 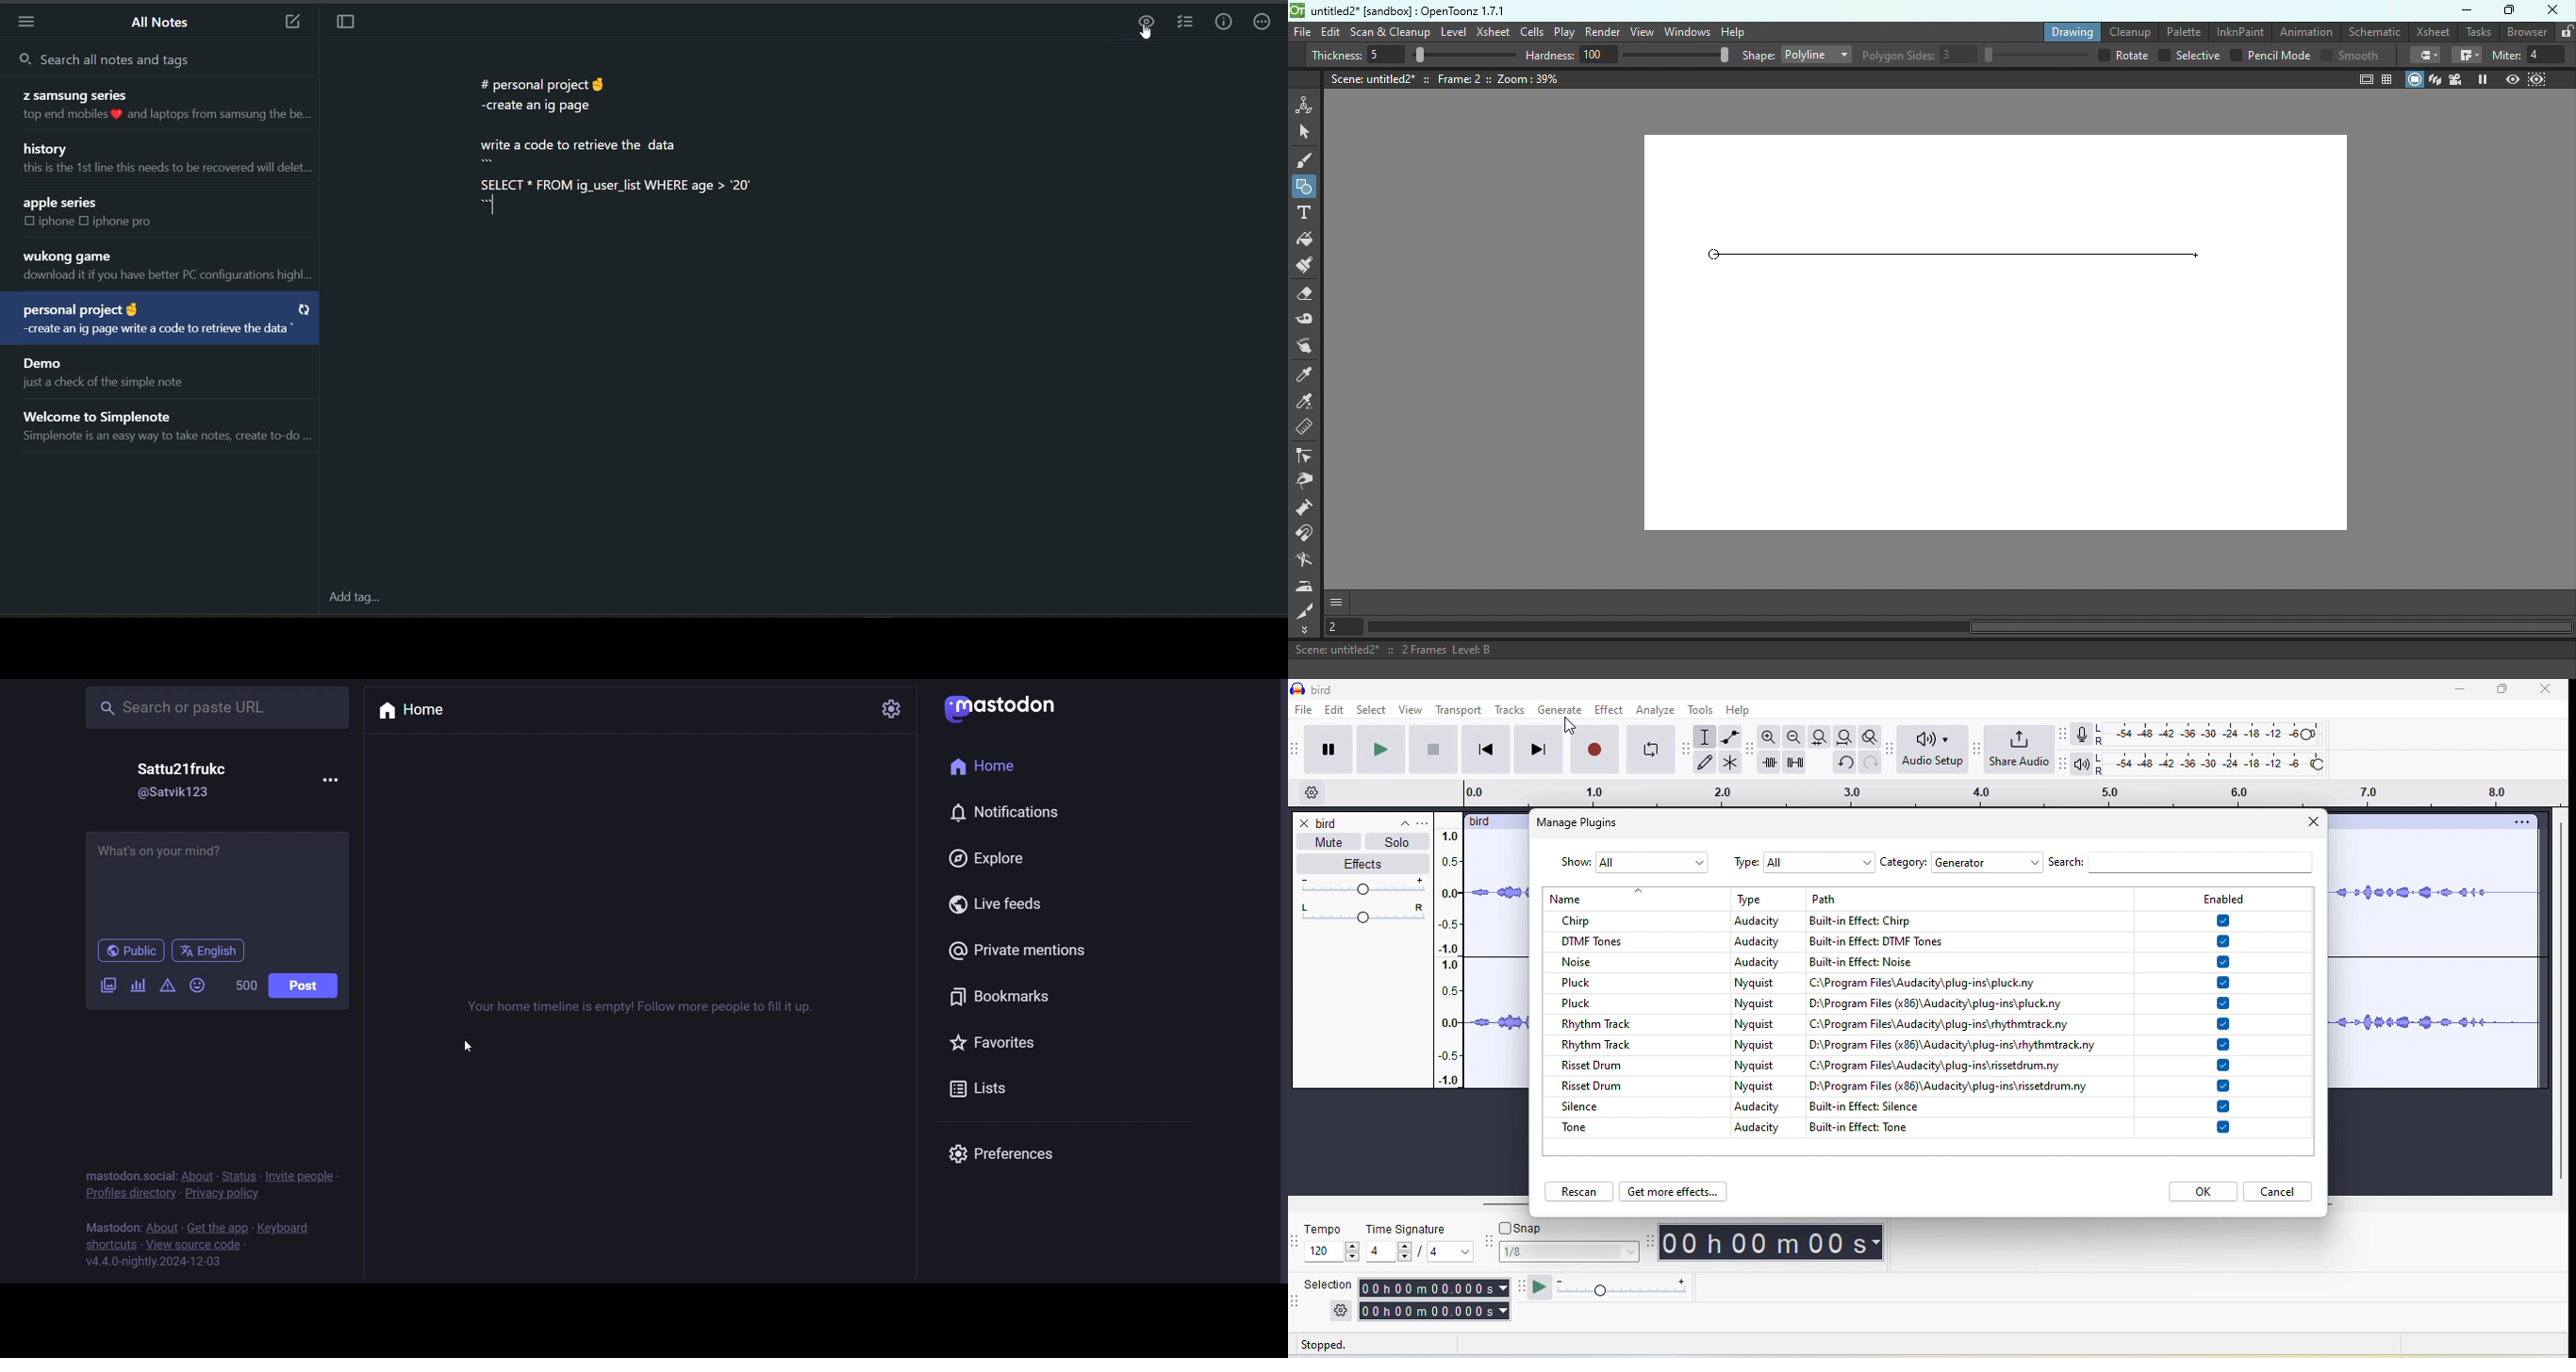 What do you see at coordinates (2548, 690) in the screenshot?
I see `close` at bounding box center [2548, 690].